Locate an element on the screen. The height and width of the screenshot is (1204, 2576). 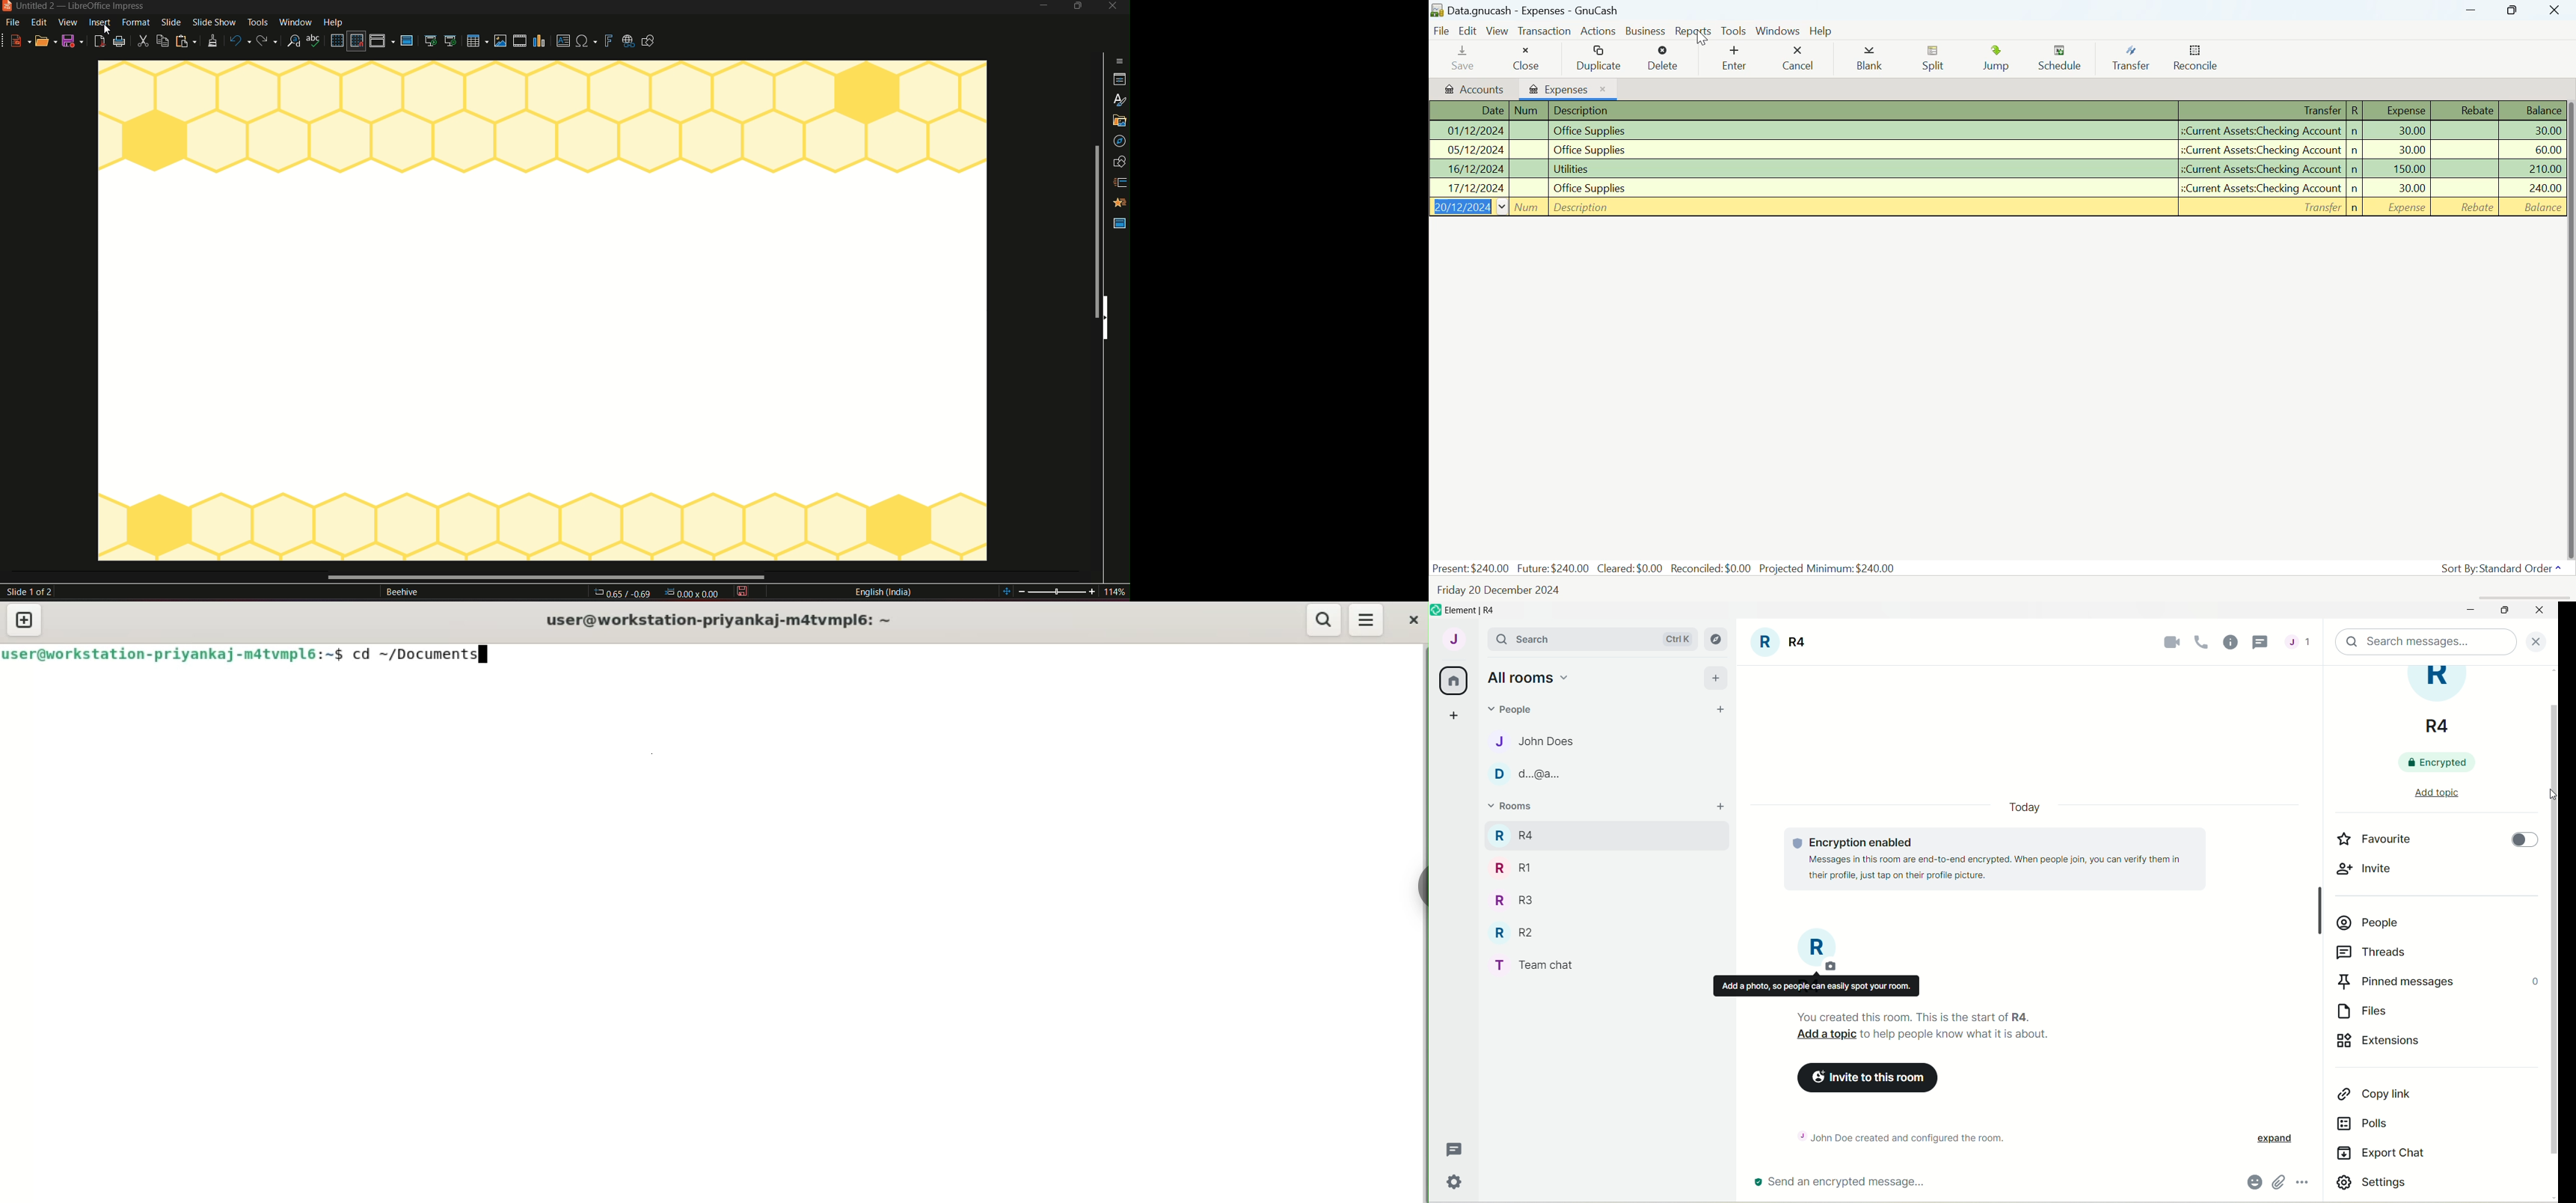
minimize is located at coordinates (2468, 612).